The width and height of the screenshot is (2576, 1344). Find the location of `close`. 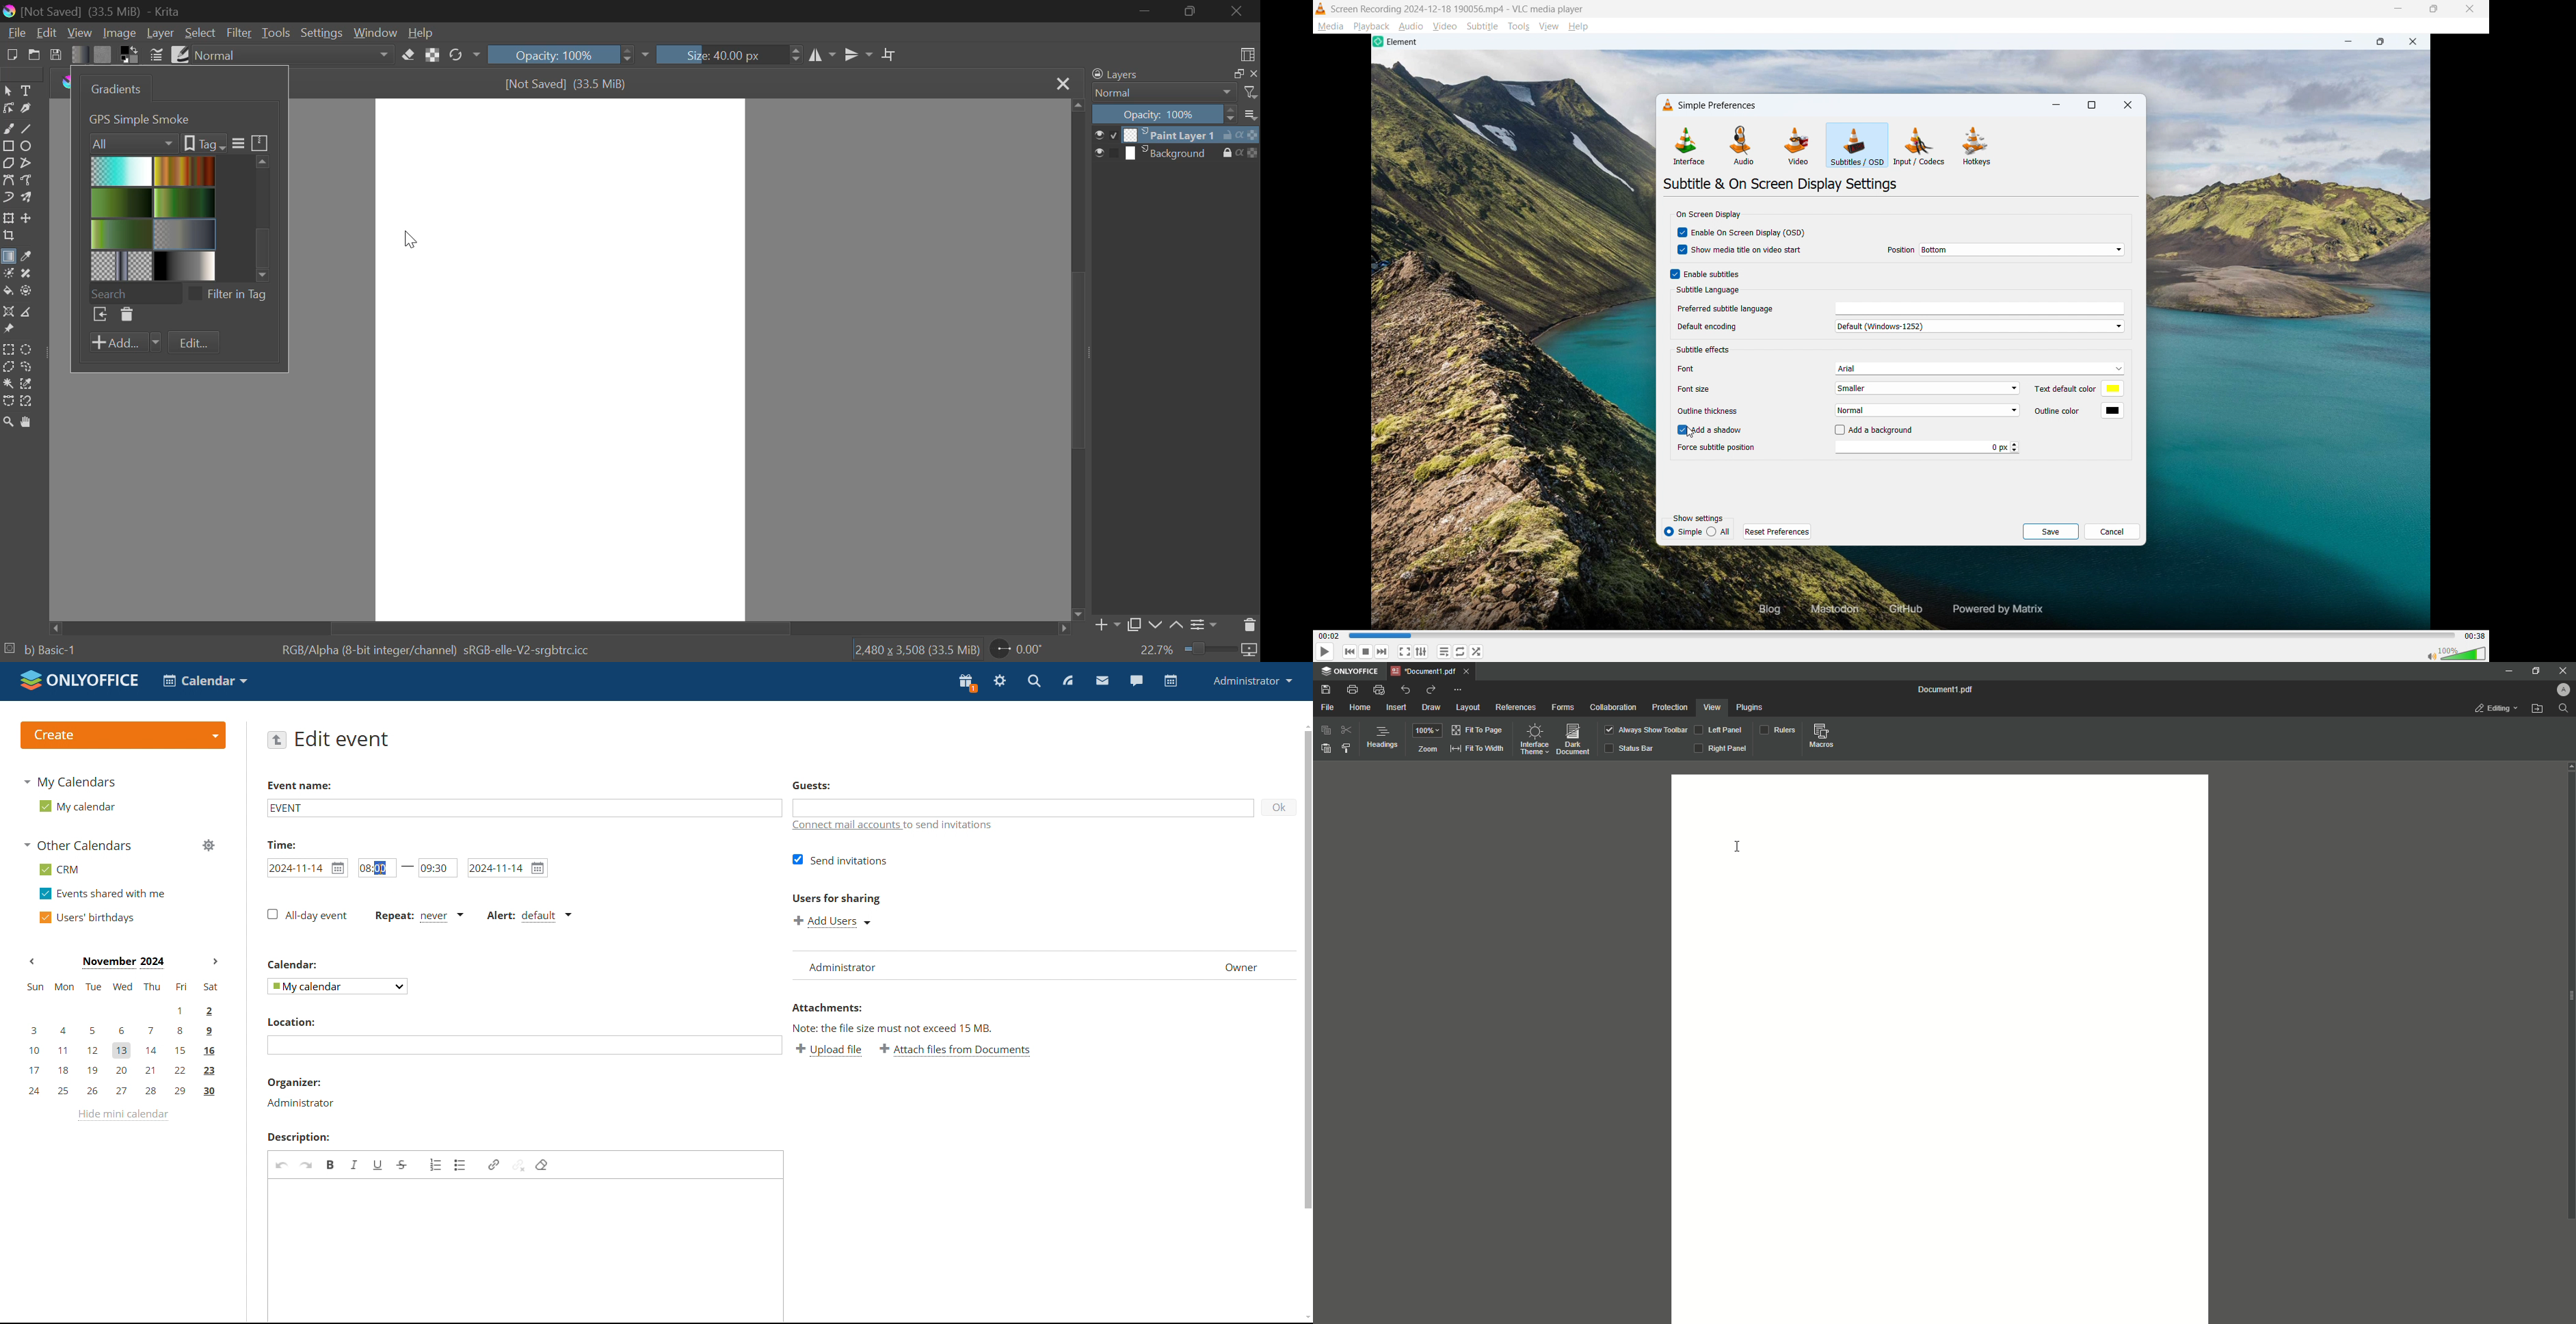

close is located at coordinates (2417, 42).